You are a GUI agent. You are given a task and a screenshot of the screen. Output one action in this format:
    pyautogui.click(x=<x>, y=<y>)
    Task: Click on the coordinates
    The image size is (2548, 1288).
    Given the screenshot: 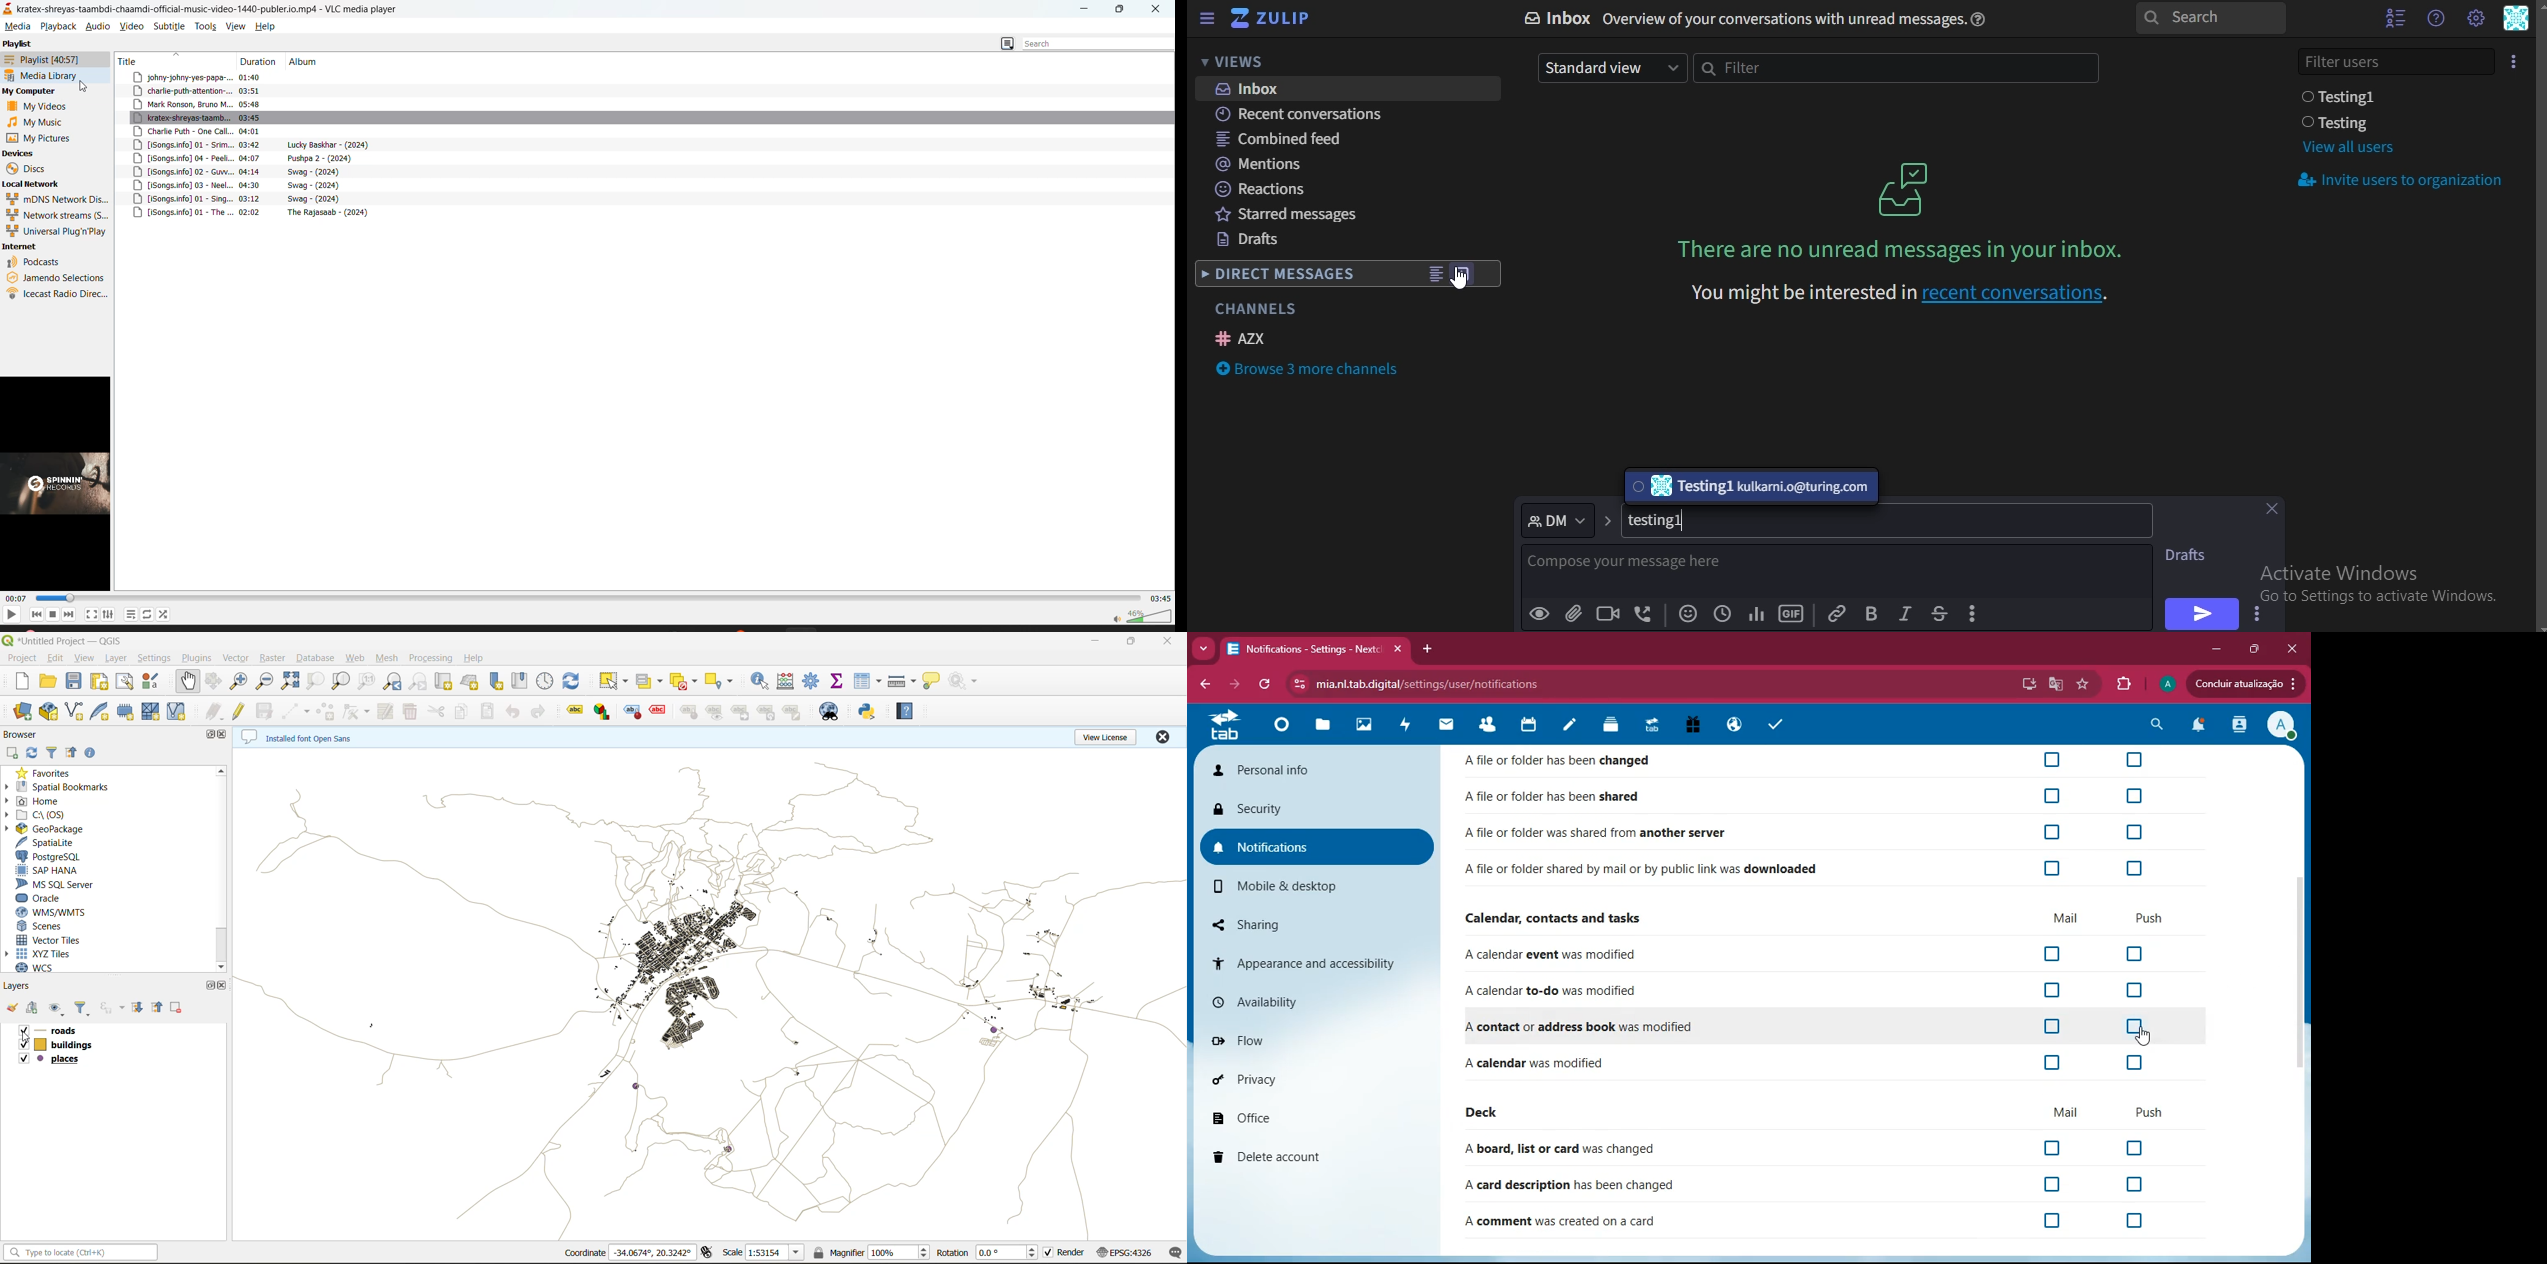 What is the action you would take?
    pyautogui.click(x=627, y=1253)
    